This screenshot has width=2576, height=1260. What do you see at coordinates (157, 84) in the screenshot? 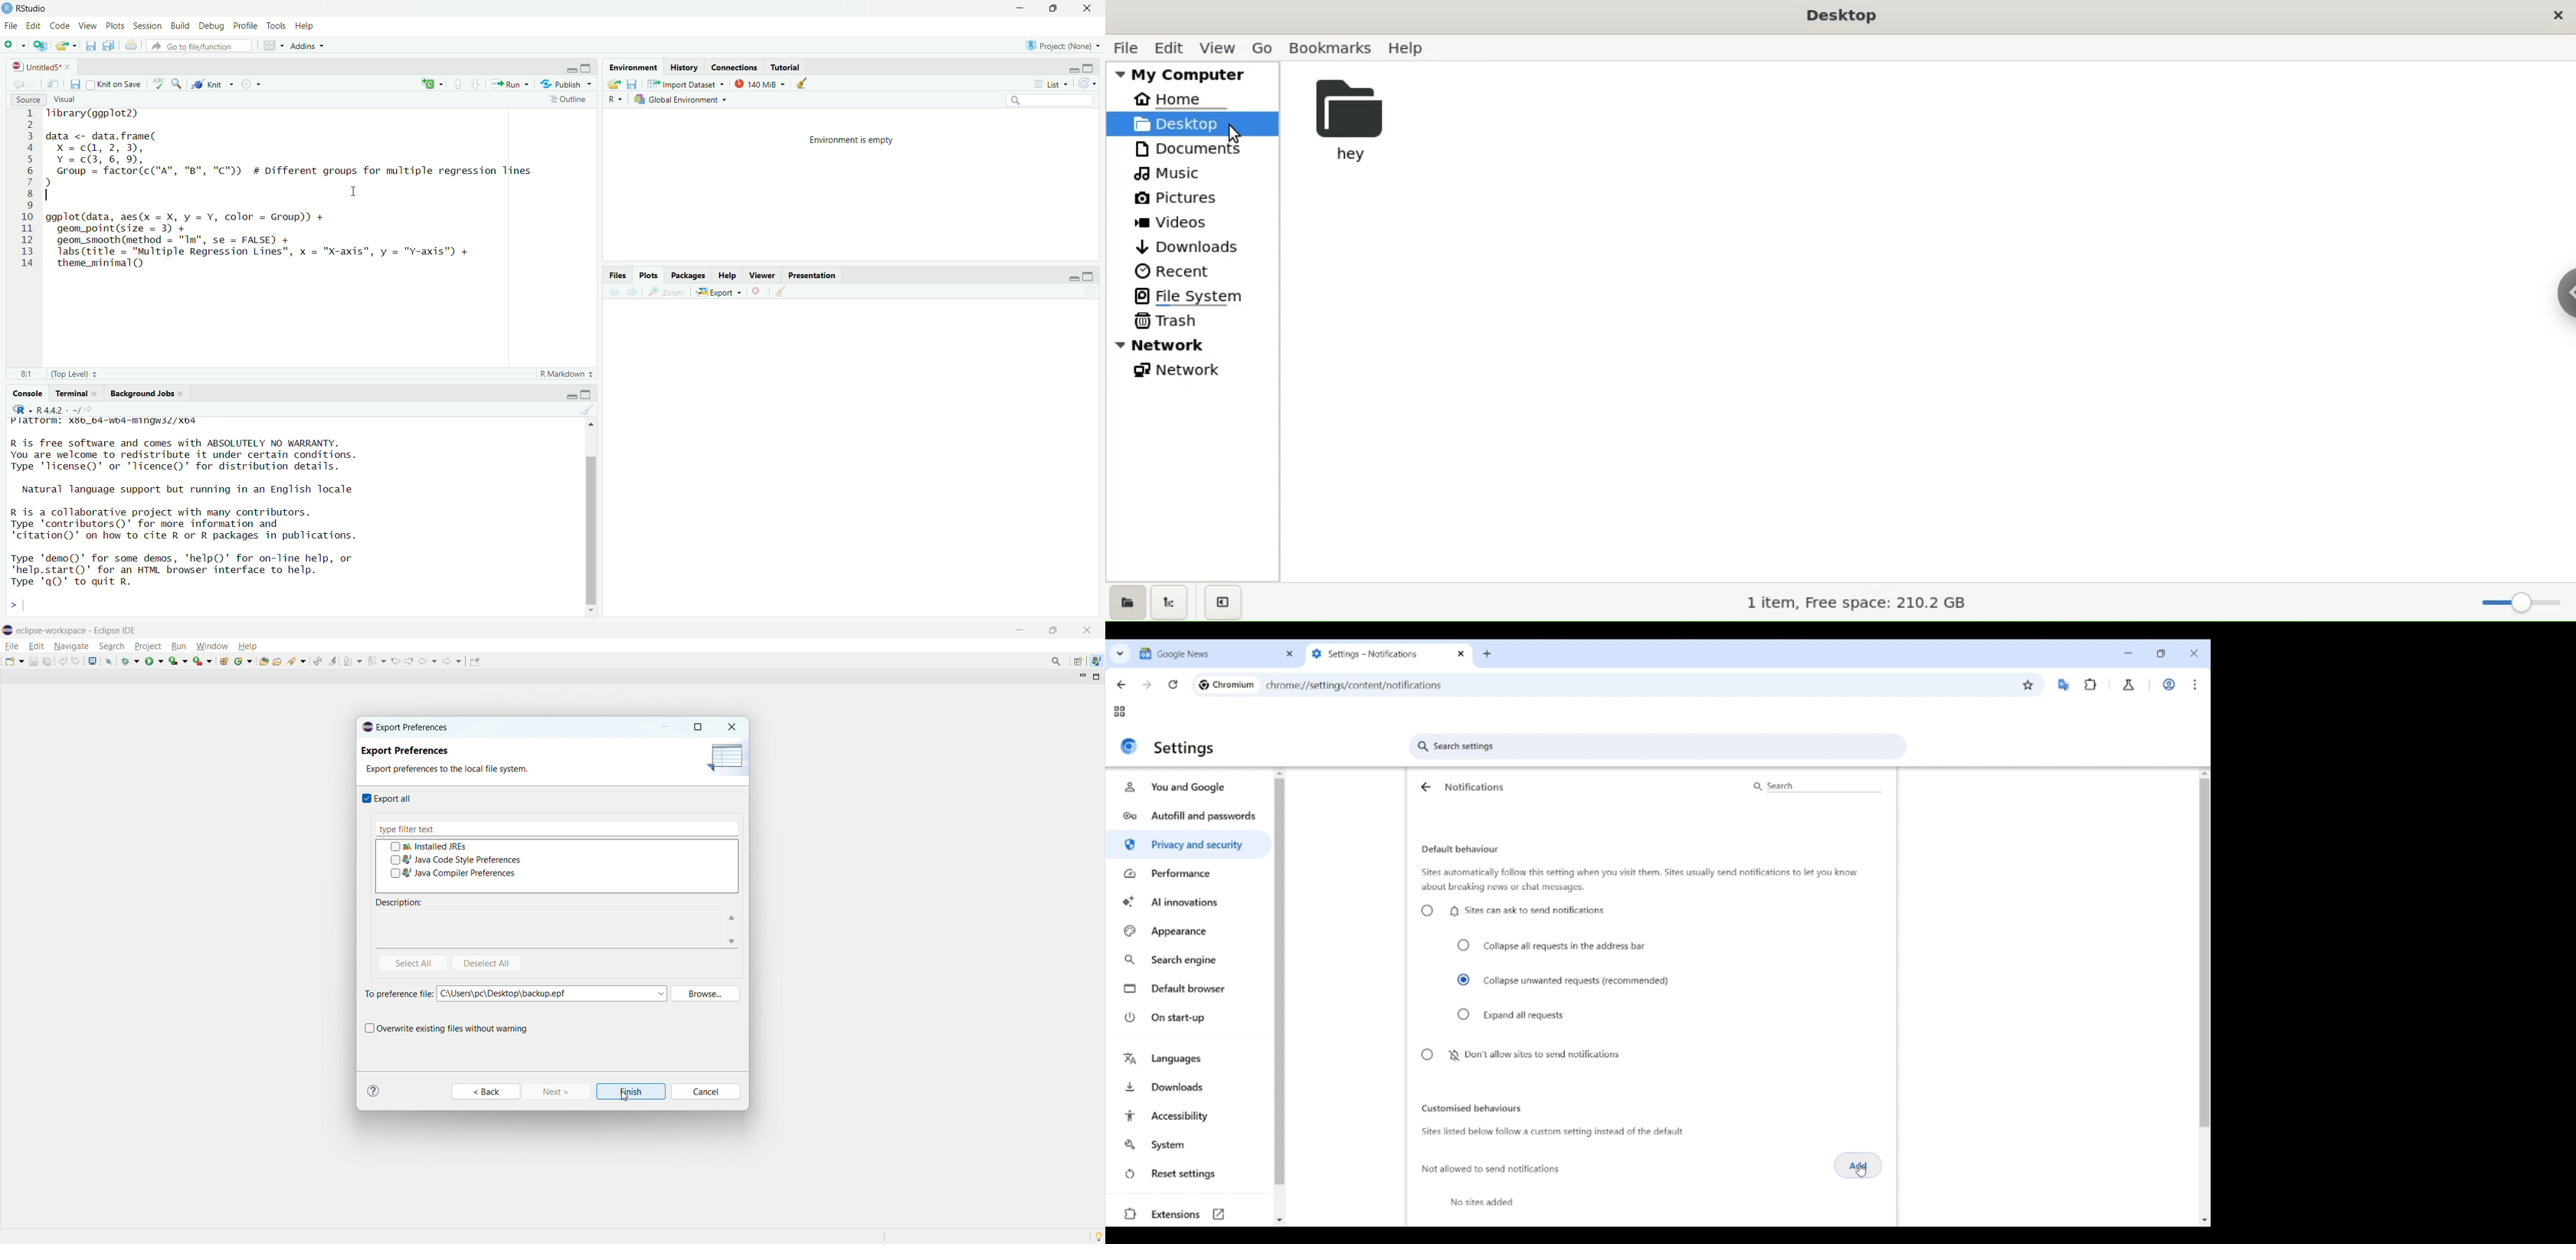
I see `abc` at bounding box center [157, 84].